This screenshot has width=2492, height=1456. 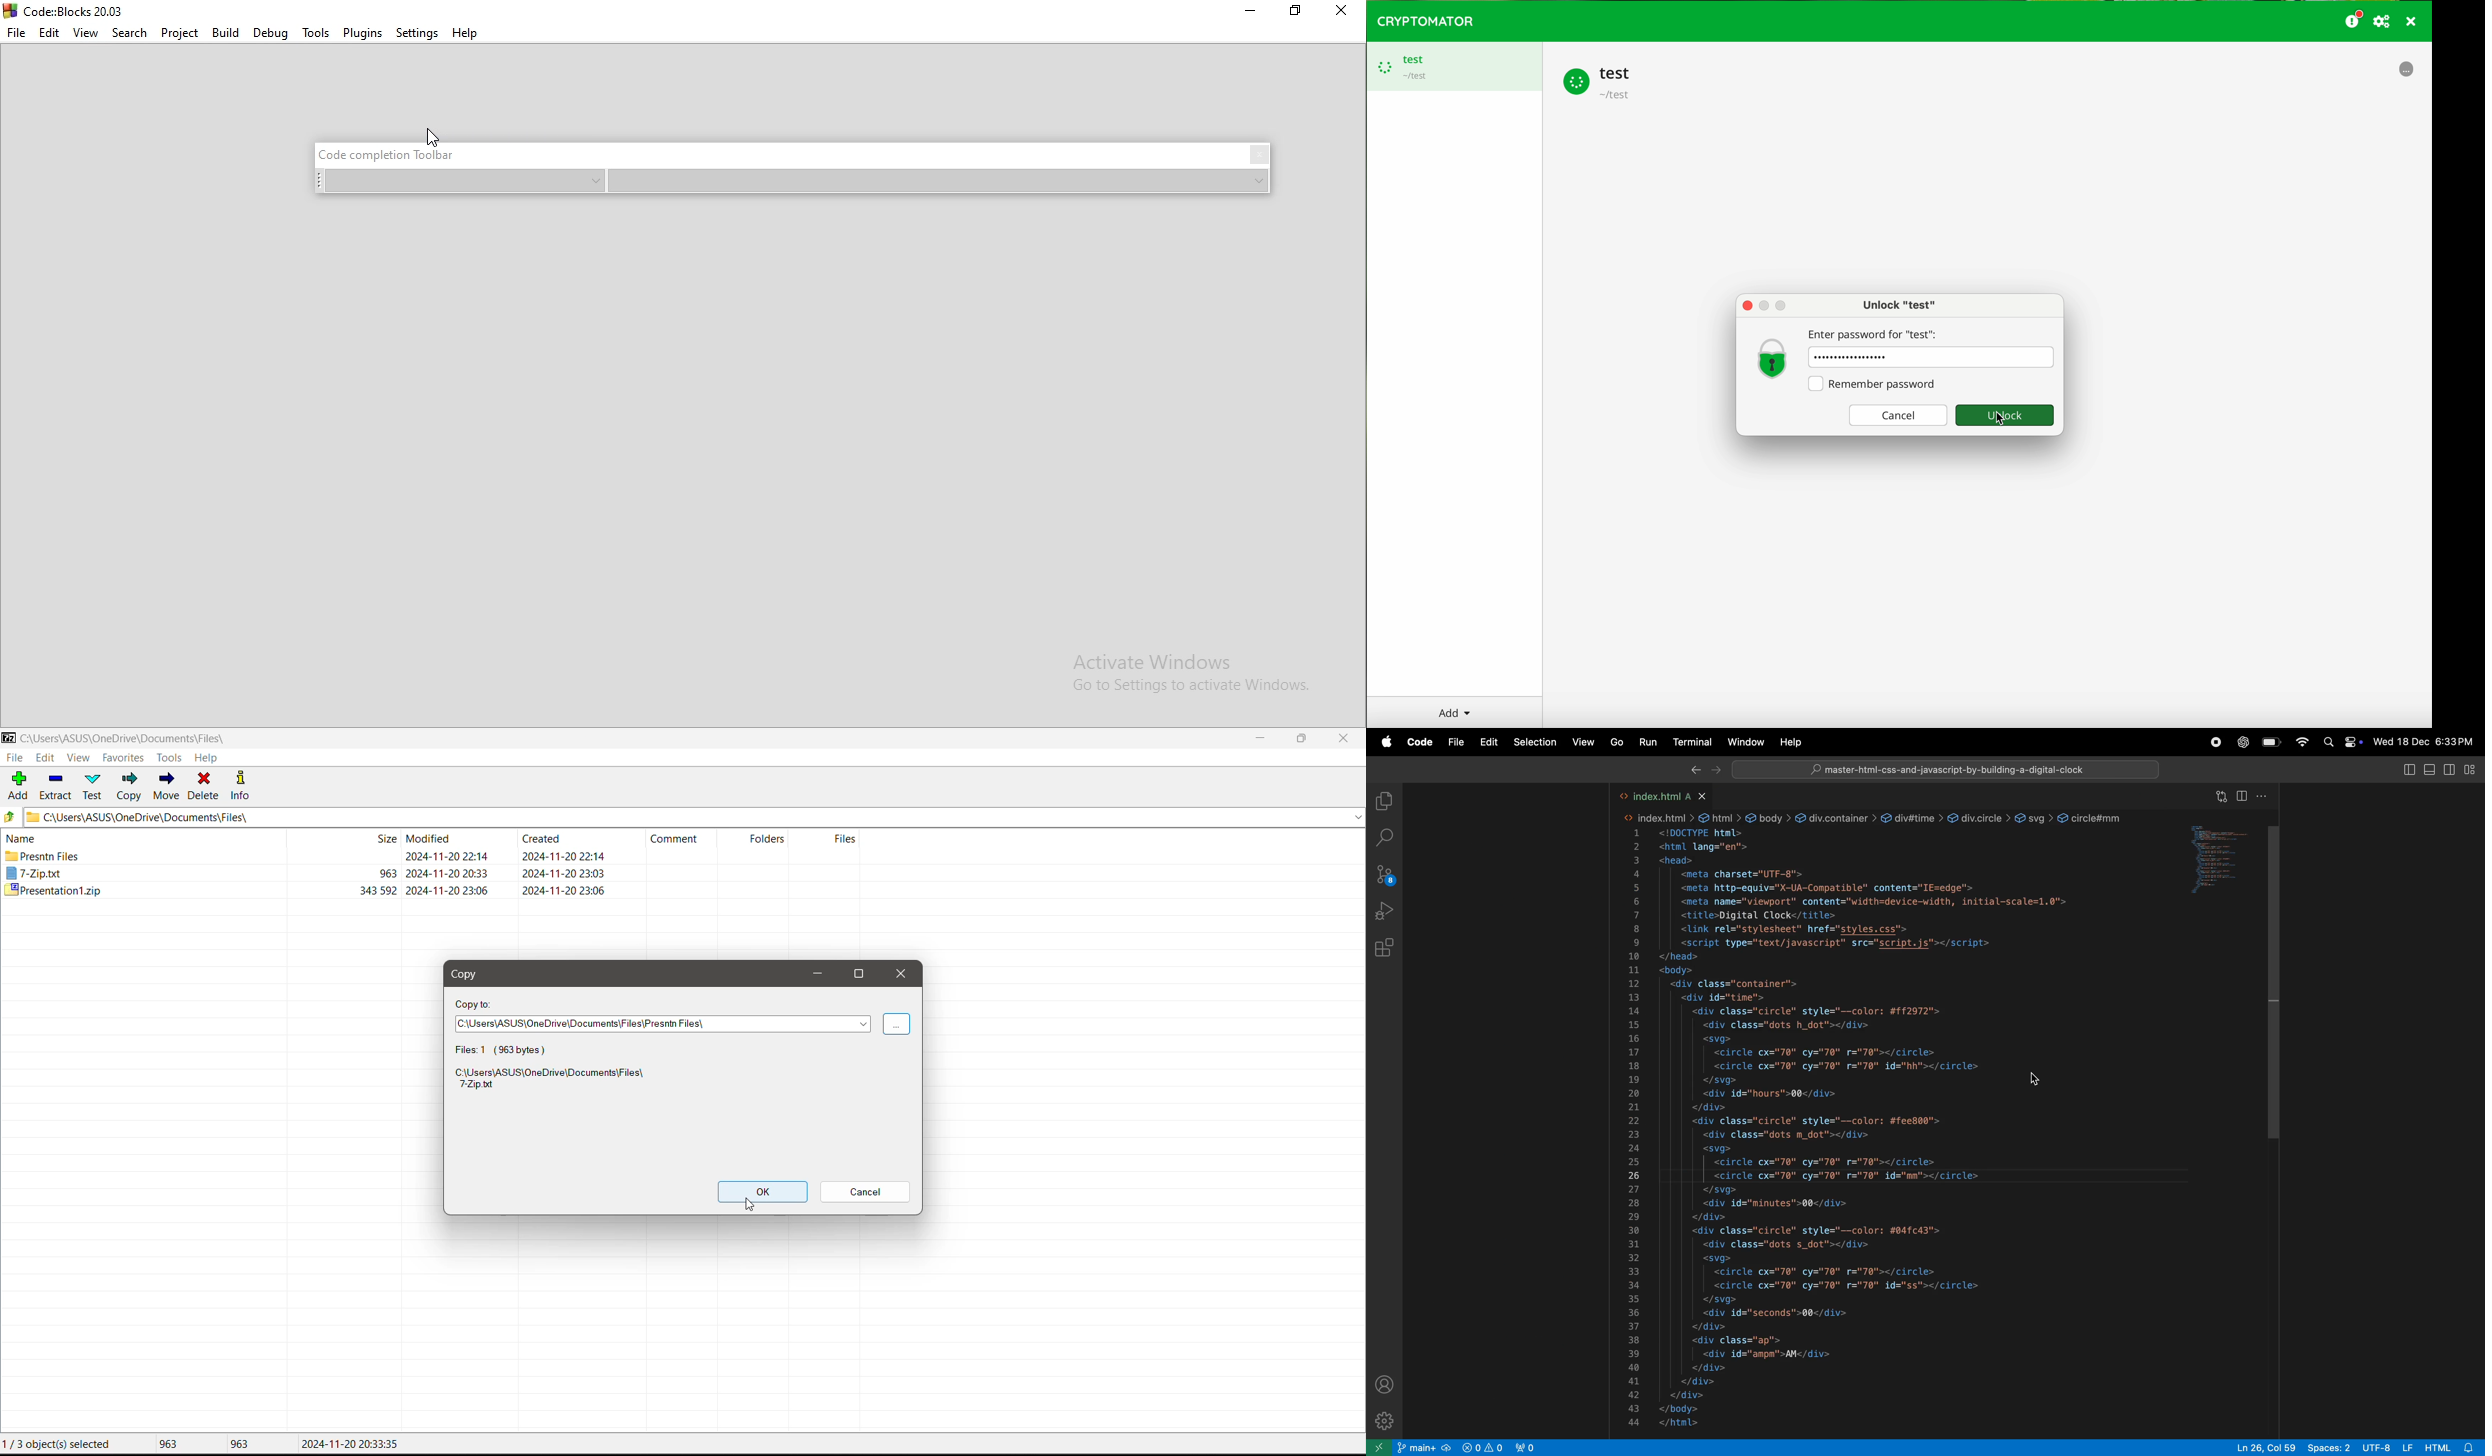 What do you see at coordinates (164, 1444) in the screenshot?
I see `Total size of file(s) selected` at bounding box center [164, 1444].